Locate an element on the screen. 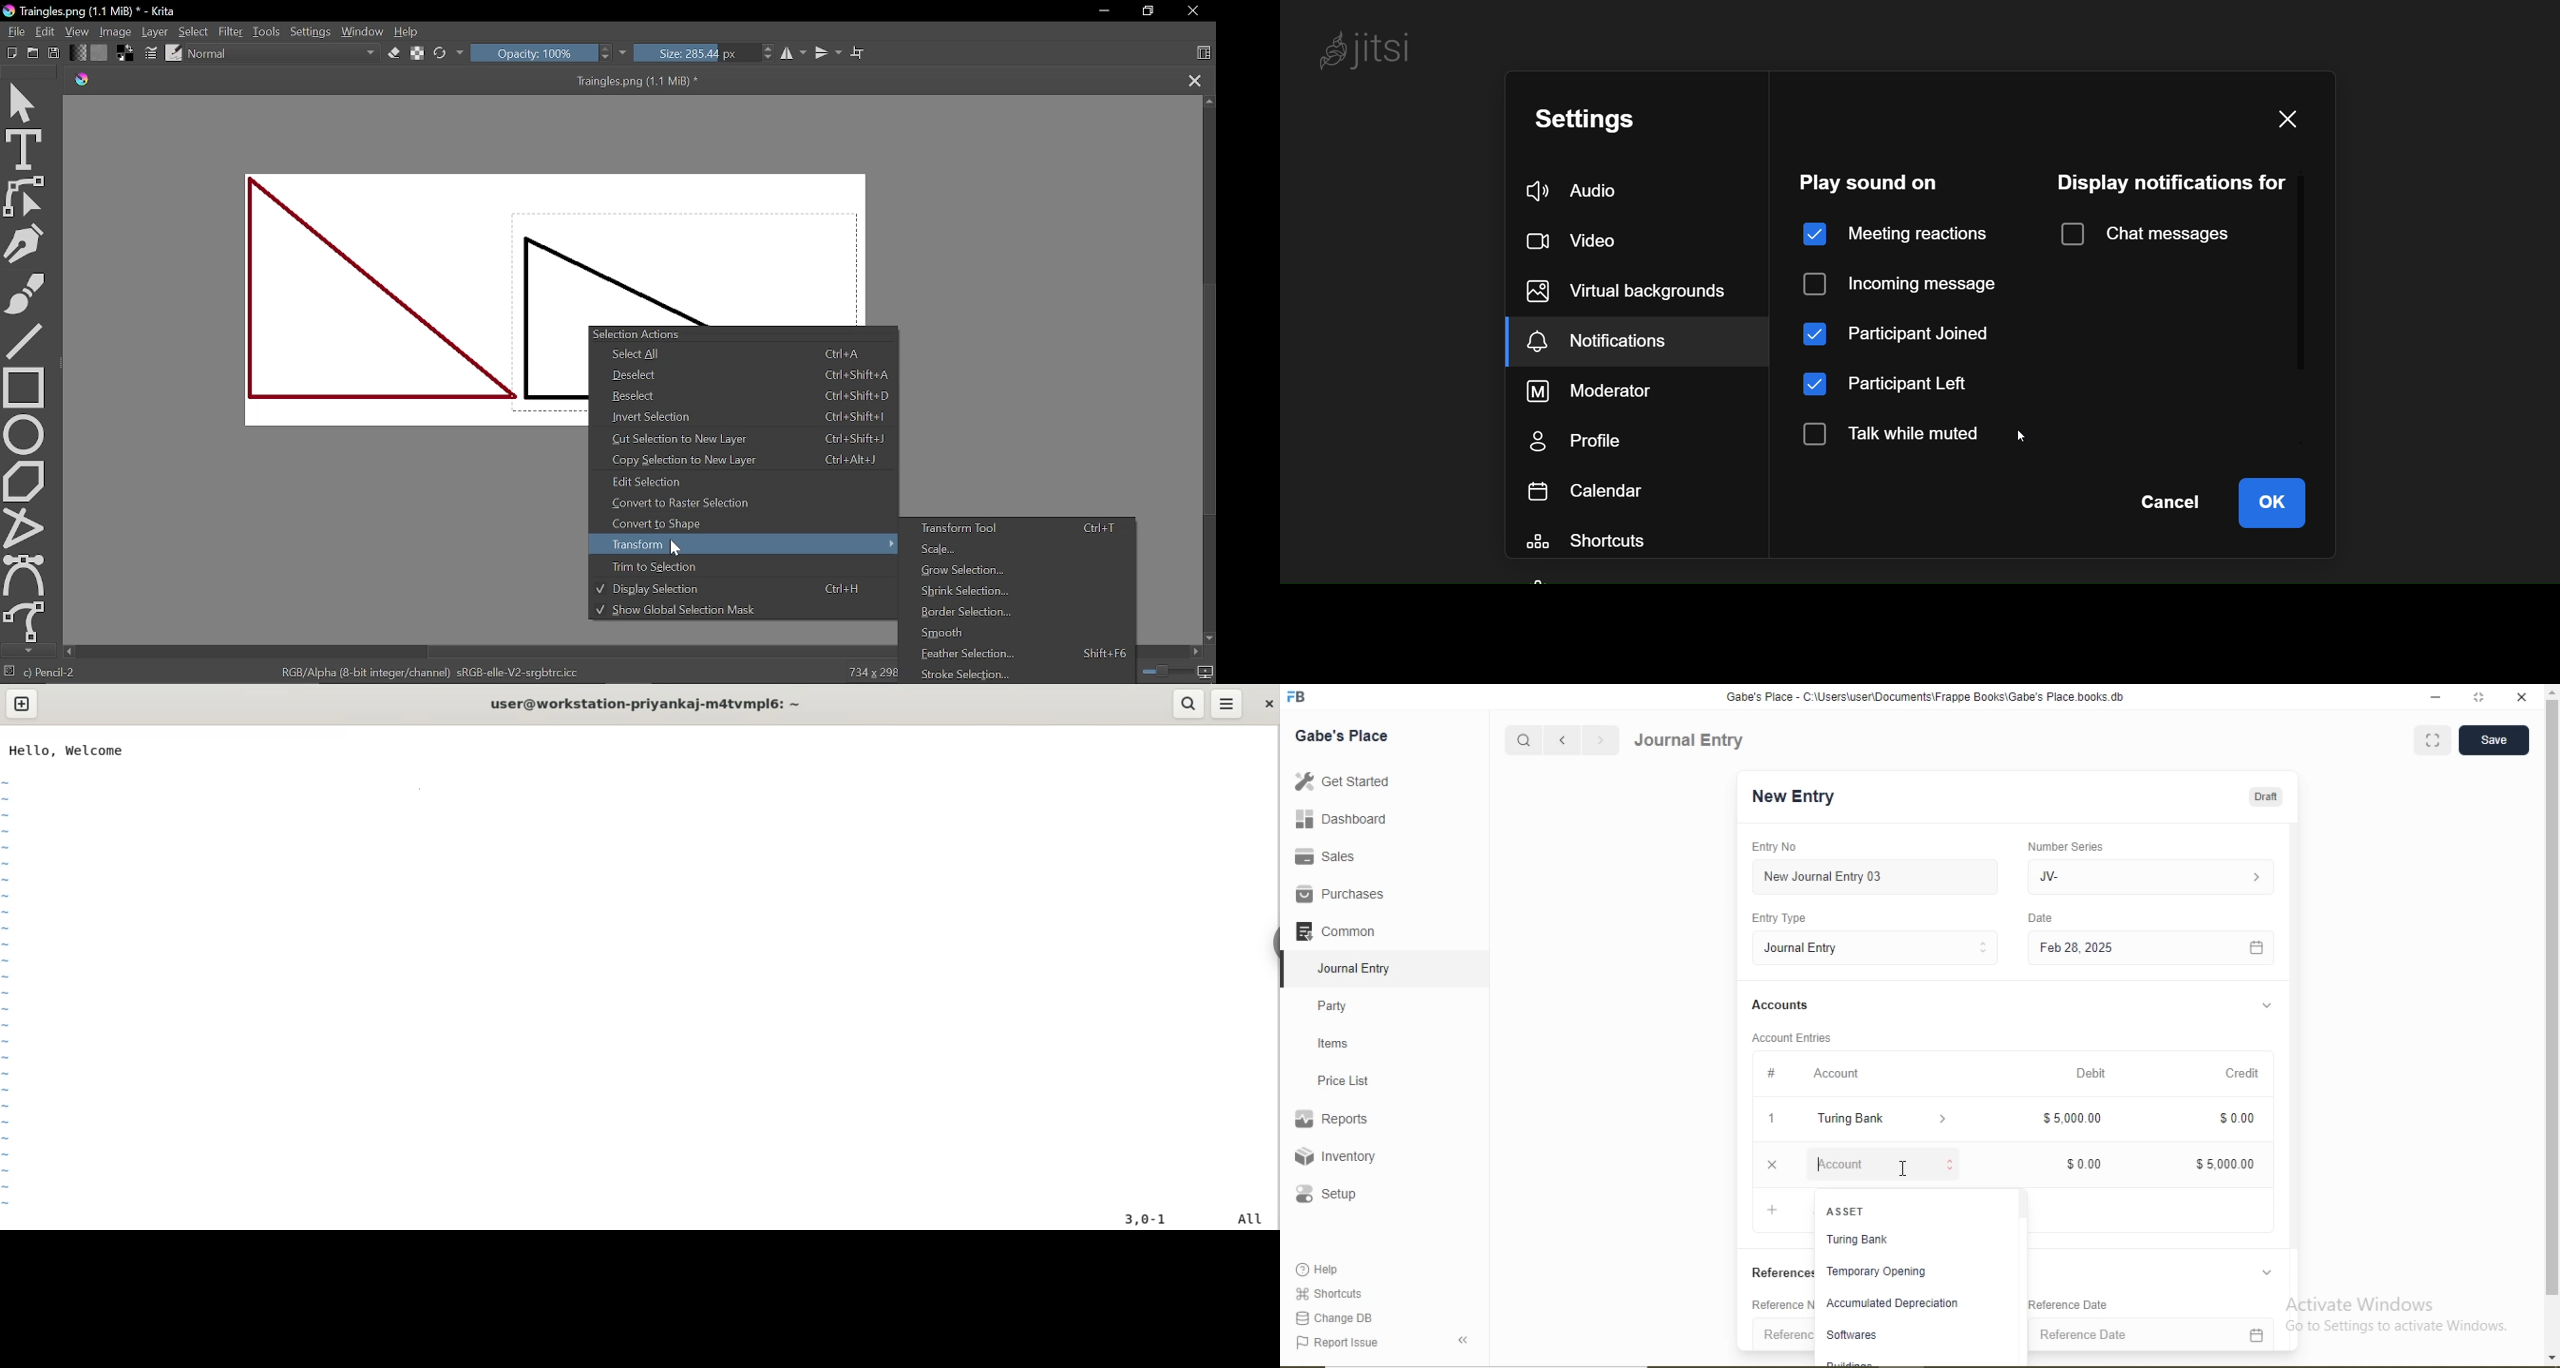 The width and height of the screenshot is (2576, 1372). calendar is located at coordinates (1589, 487).